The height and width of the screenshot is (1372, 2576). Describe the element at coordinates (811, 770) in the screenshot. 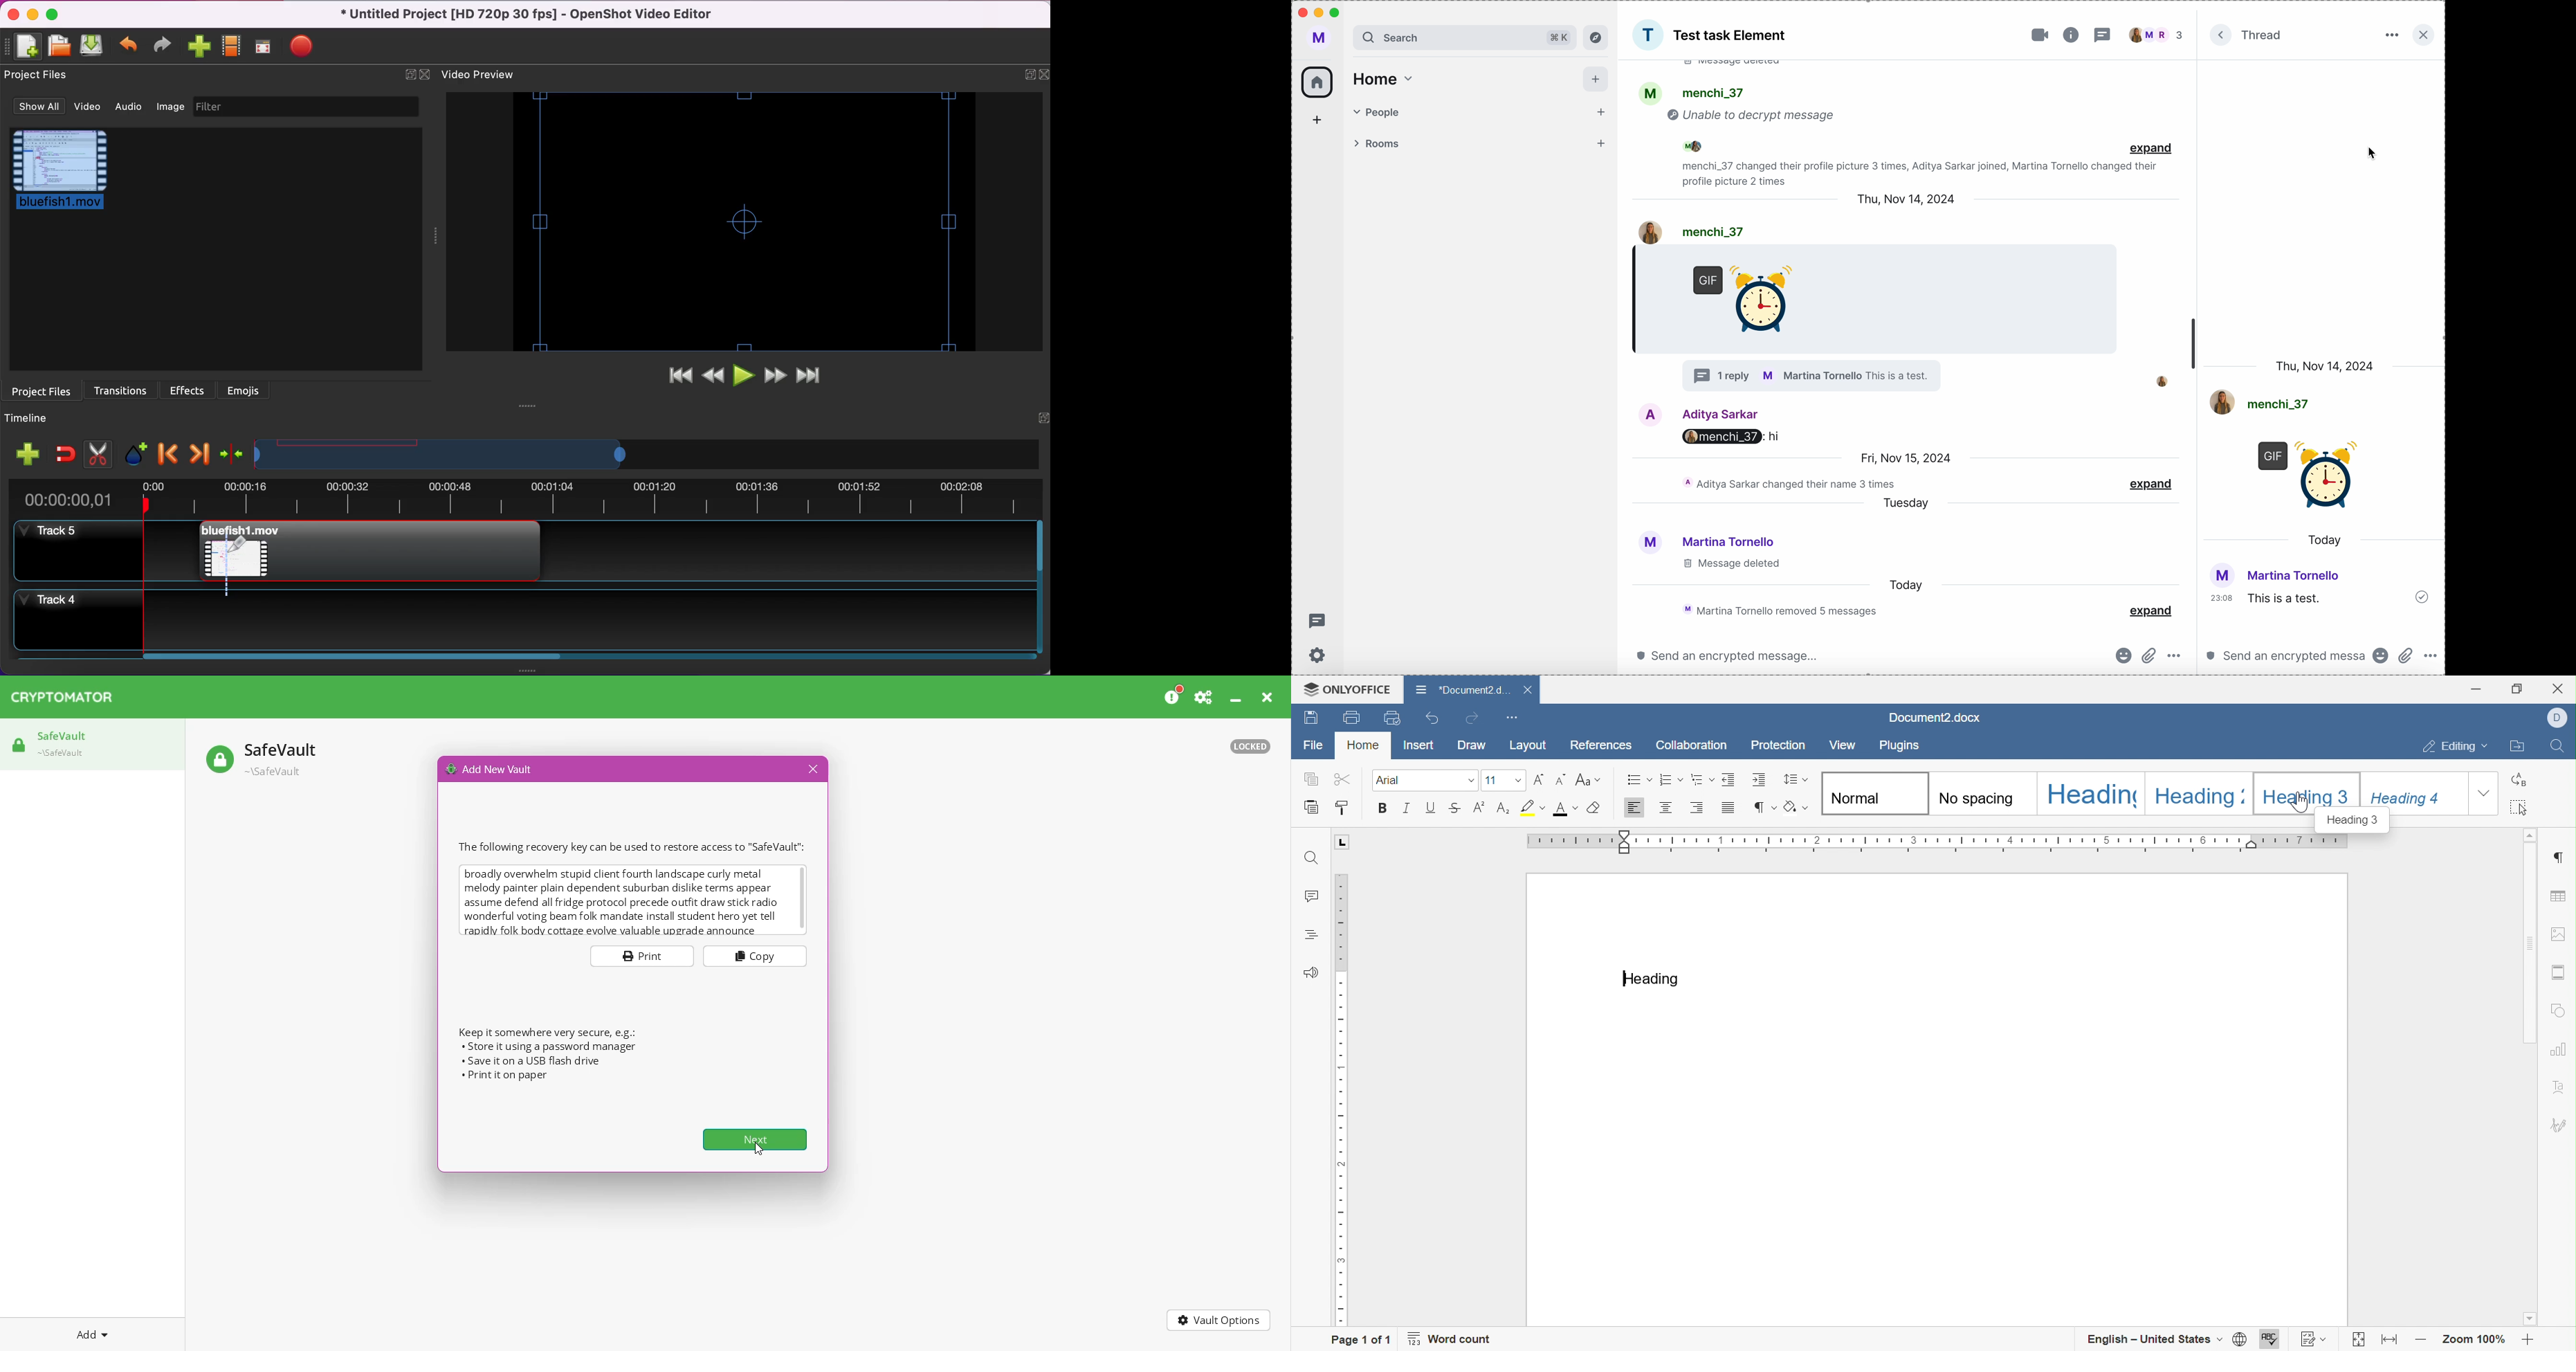

I see `Close` at that location.